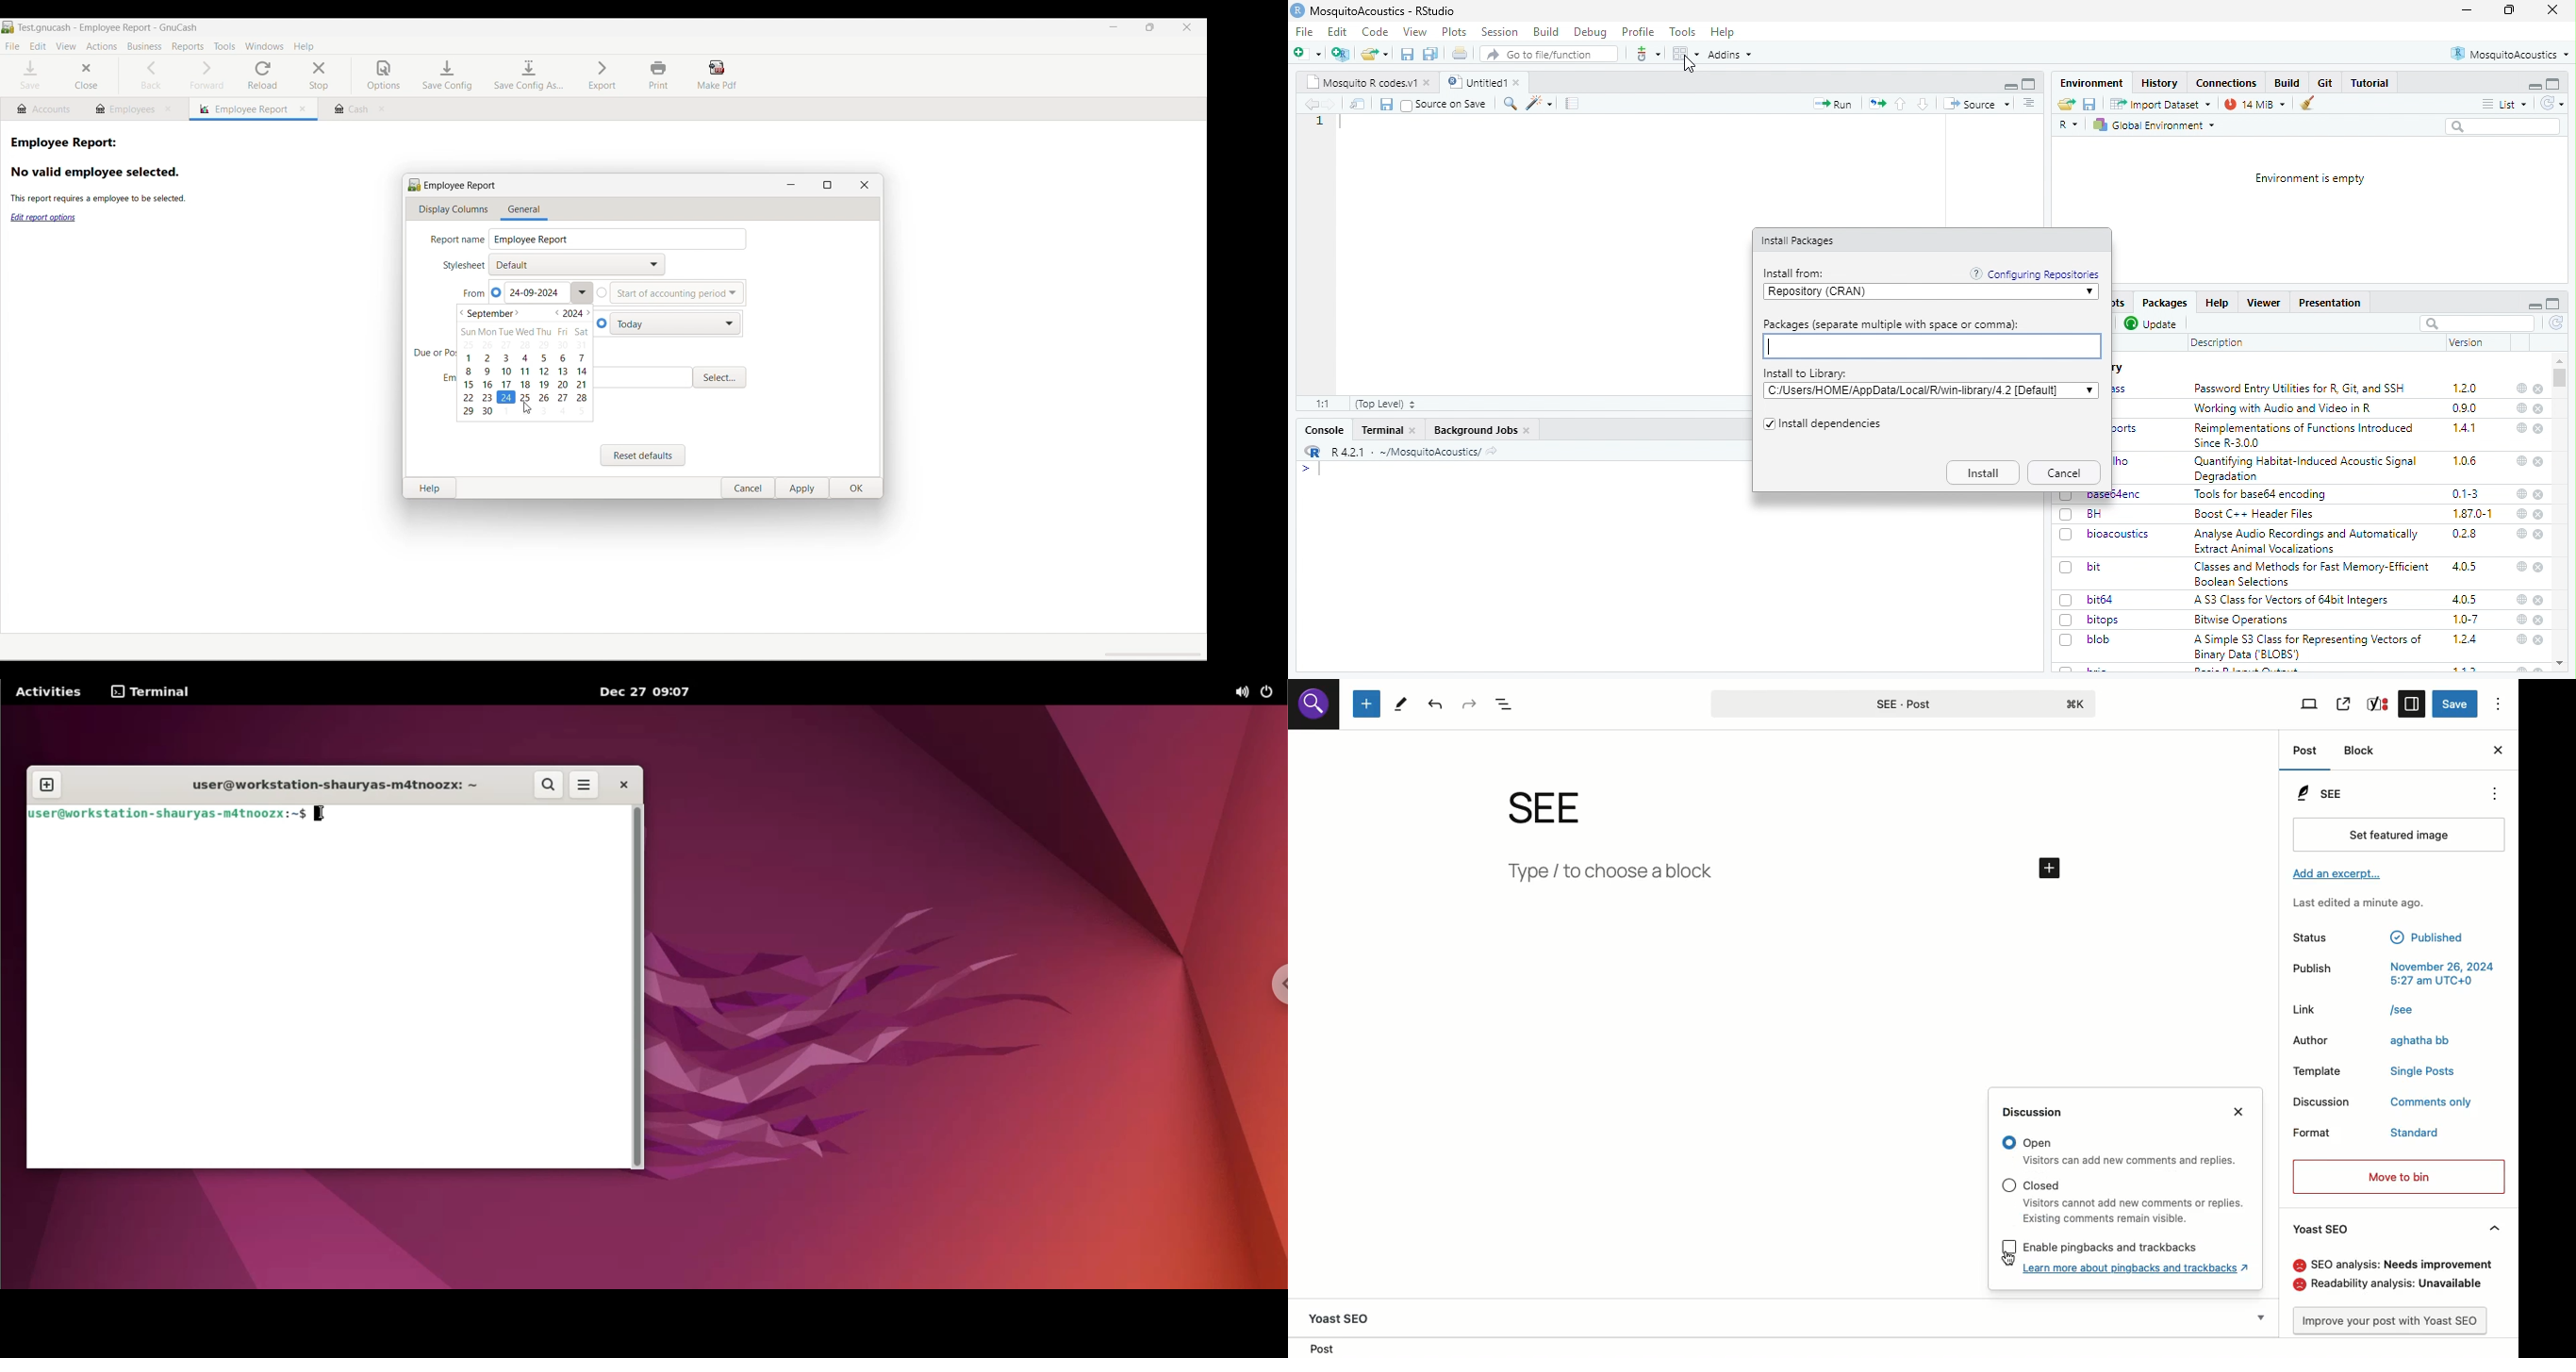  What do you see at coordinates (2121, 1201) in the screenshot?
I see `Closed Visitors cannot add new comments of replies.Existing comments remain visible.` at bounding box center [2121, 1201].